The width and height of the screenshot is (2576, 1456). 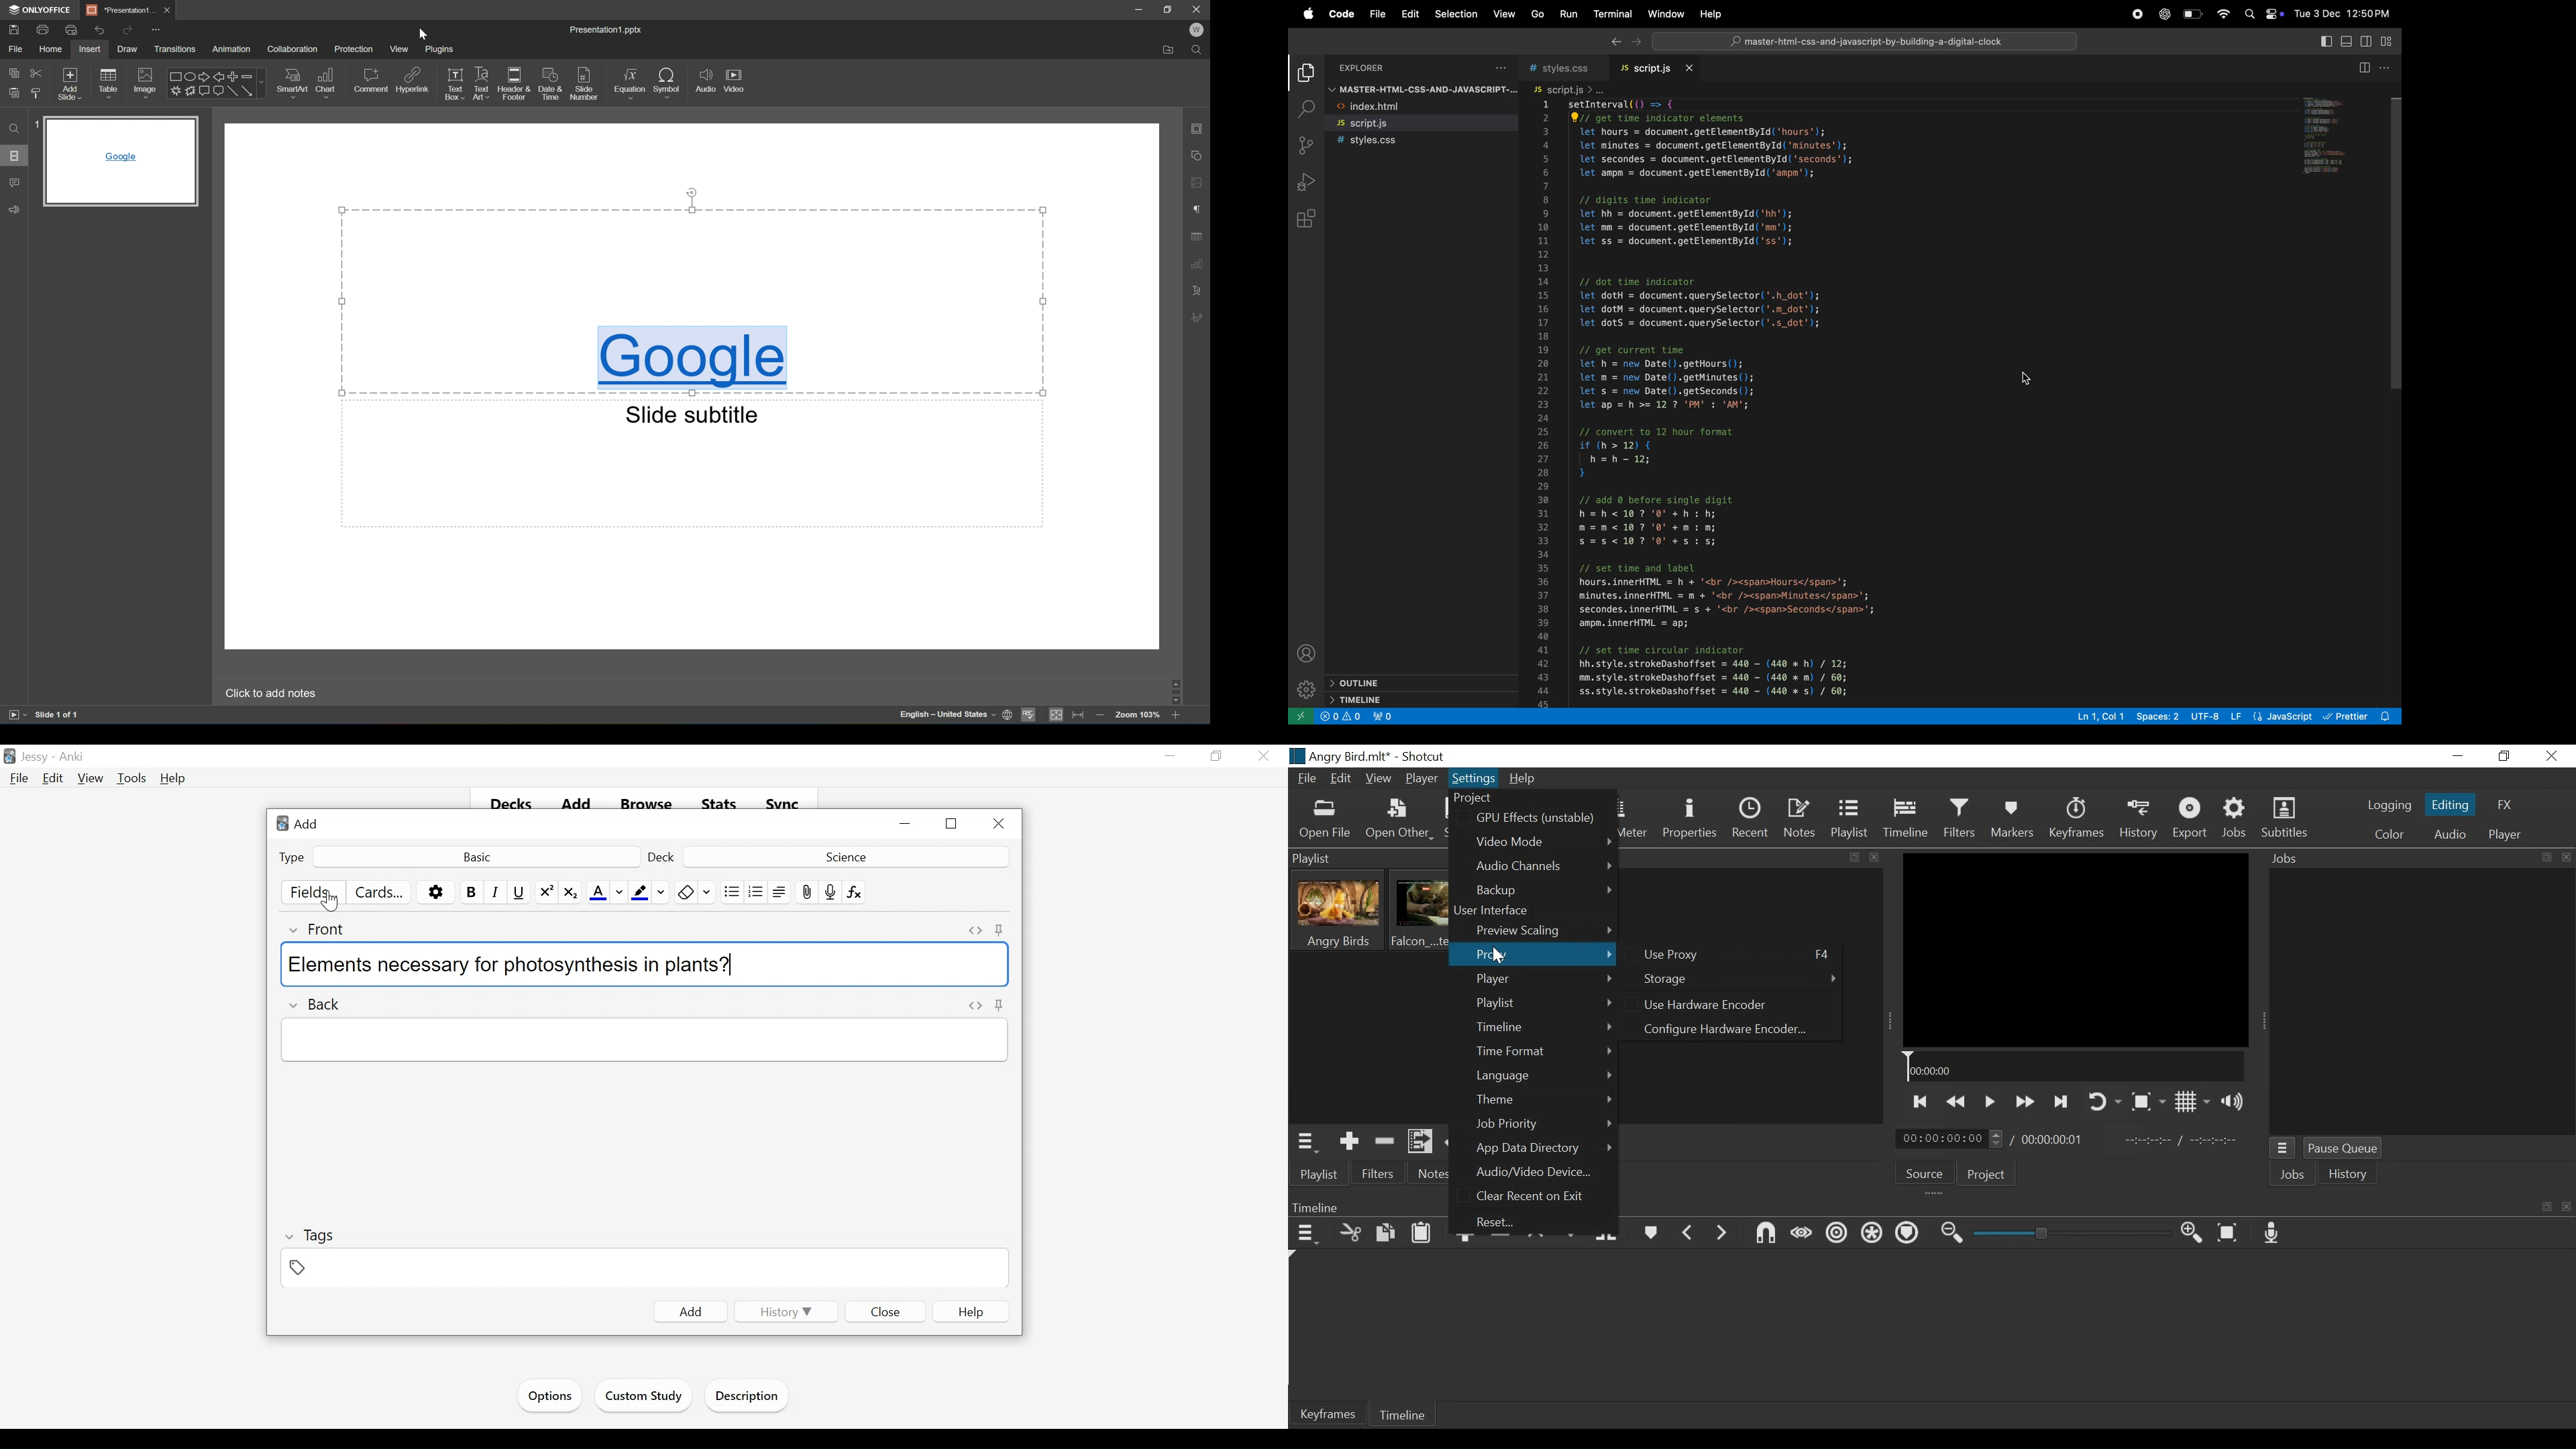 I want to click on Toggle HTML Editor, so click(x=1002, y=1006).